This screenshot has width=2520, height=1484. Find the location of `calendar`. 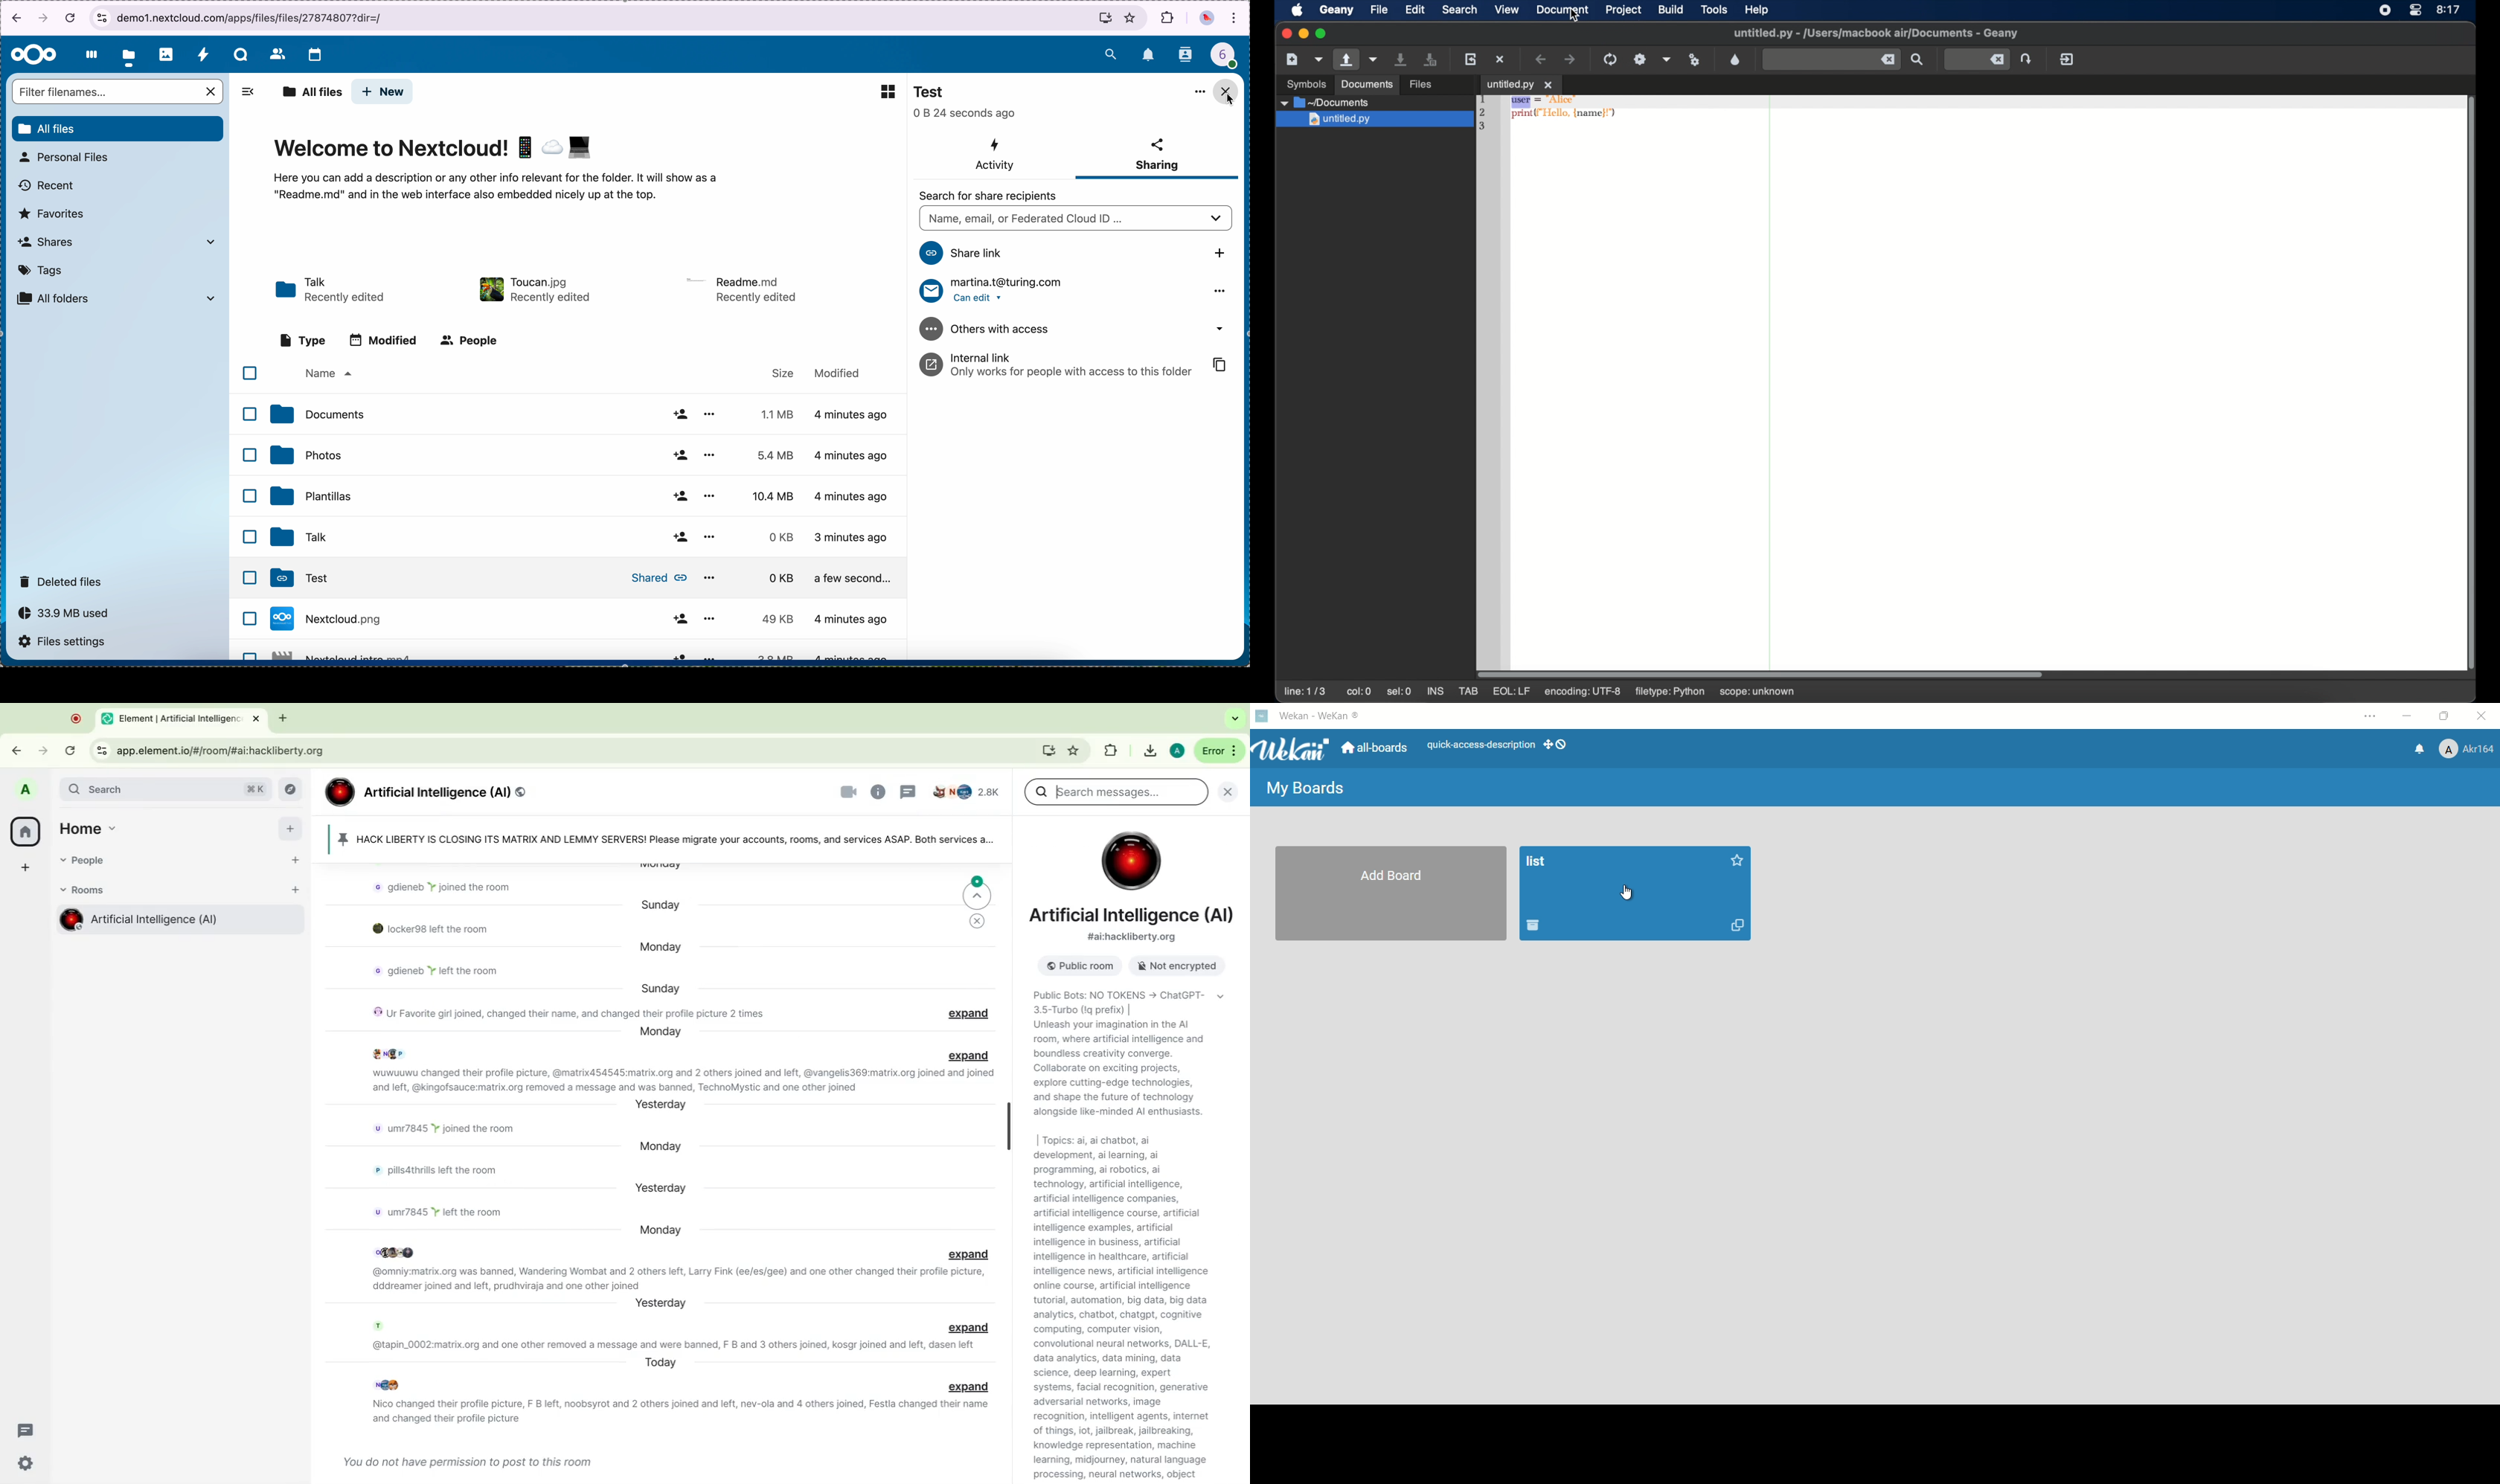

calendar is located at coordinates (315, 55).